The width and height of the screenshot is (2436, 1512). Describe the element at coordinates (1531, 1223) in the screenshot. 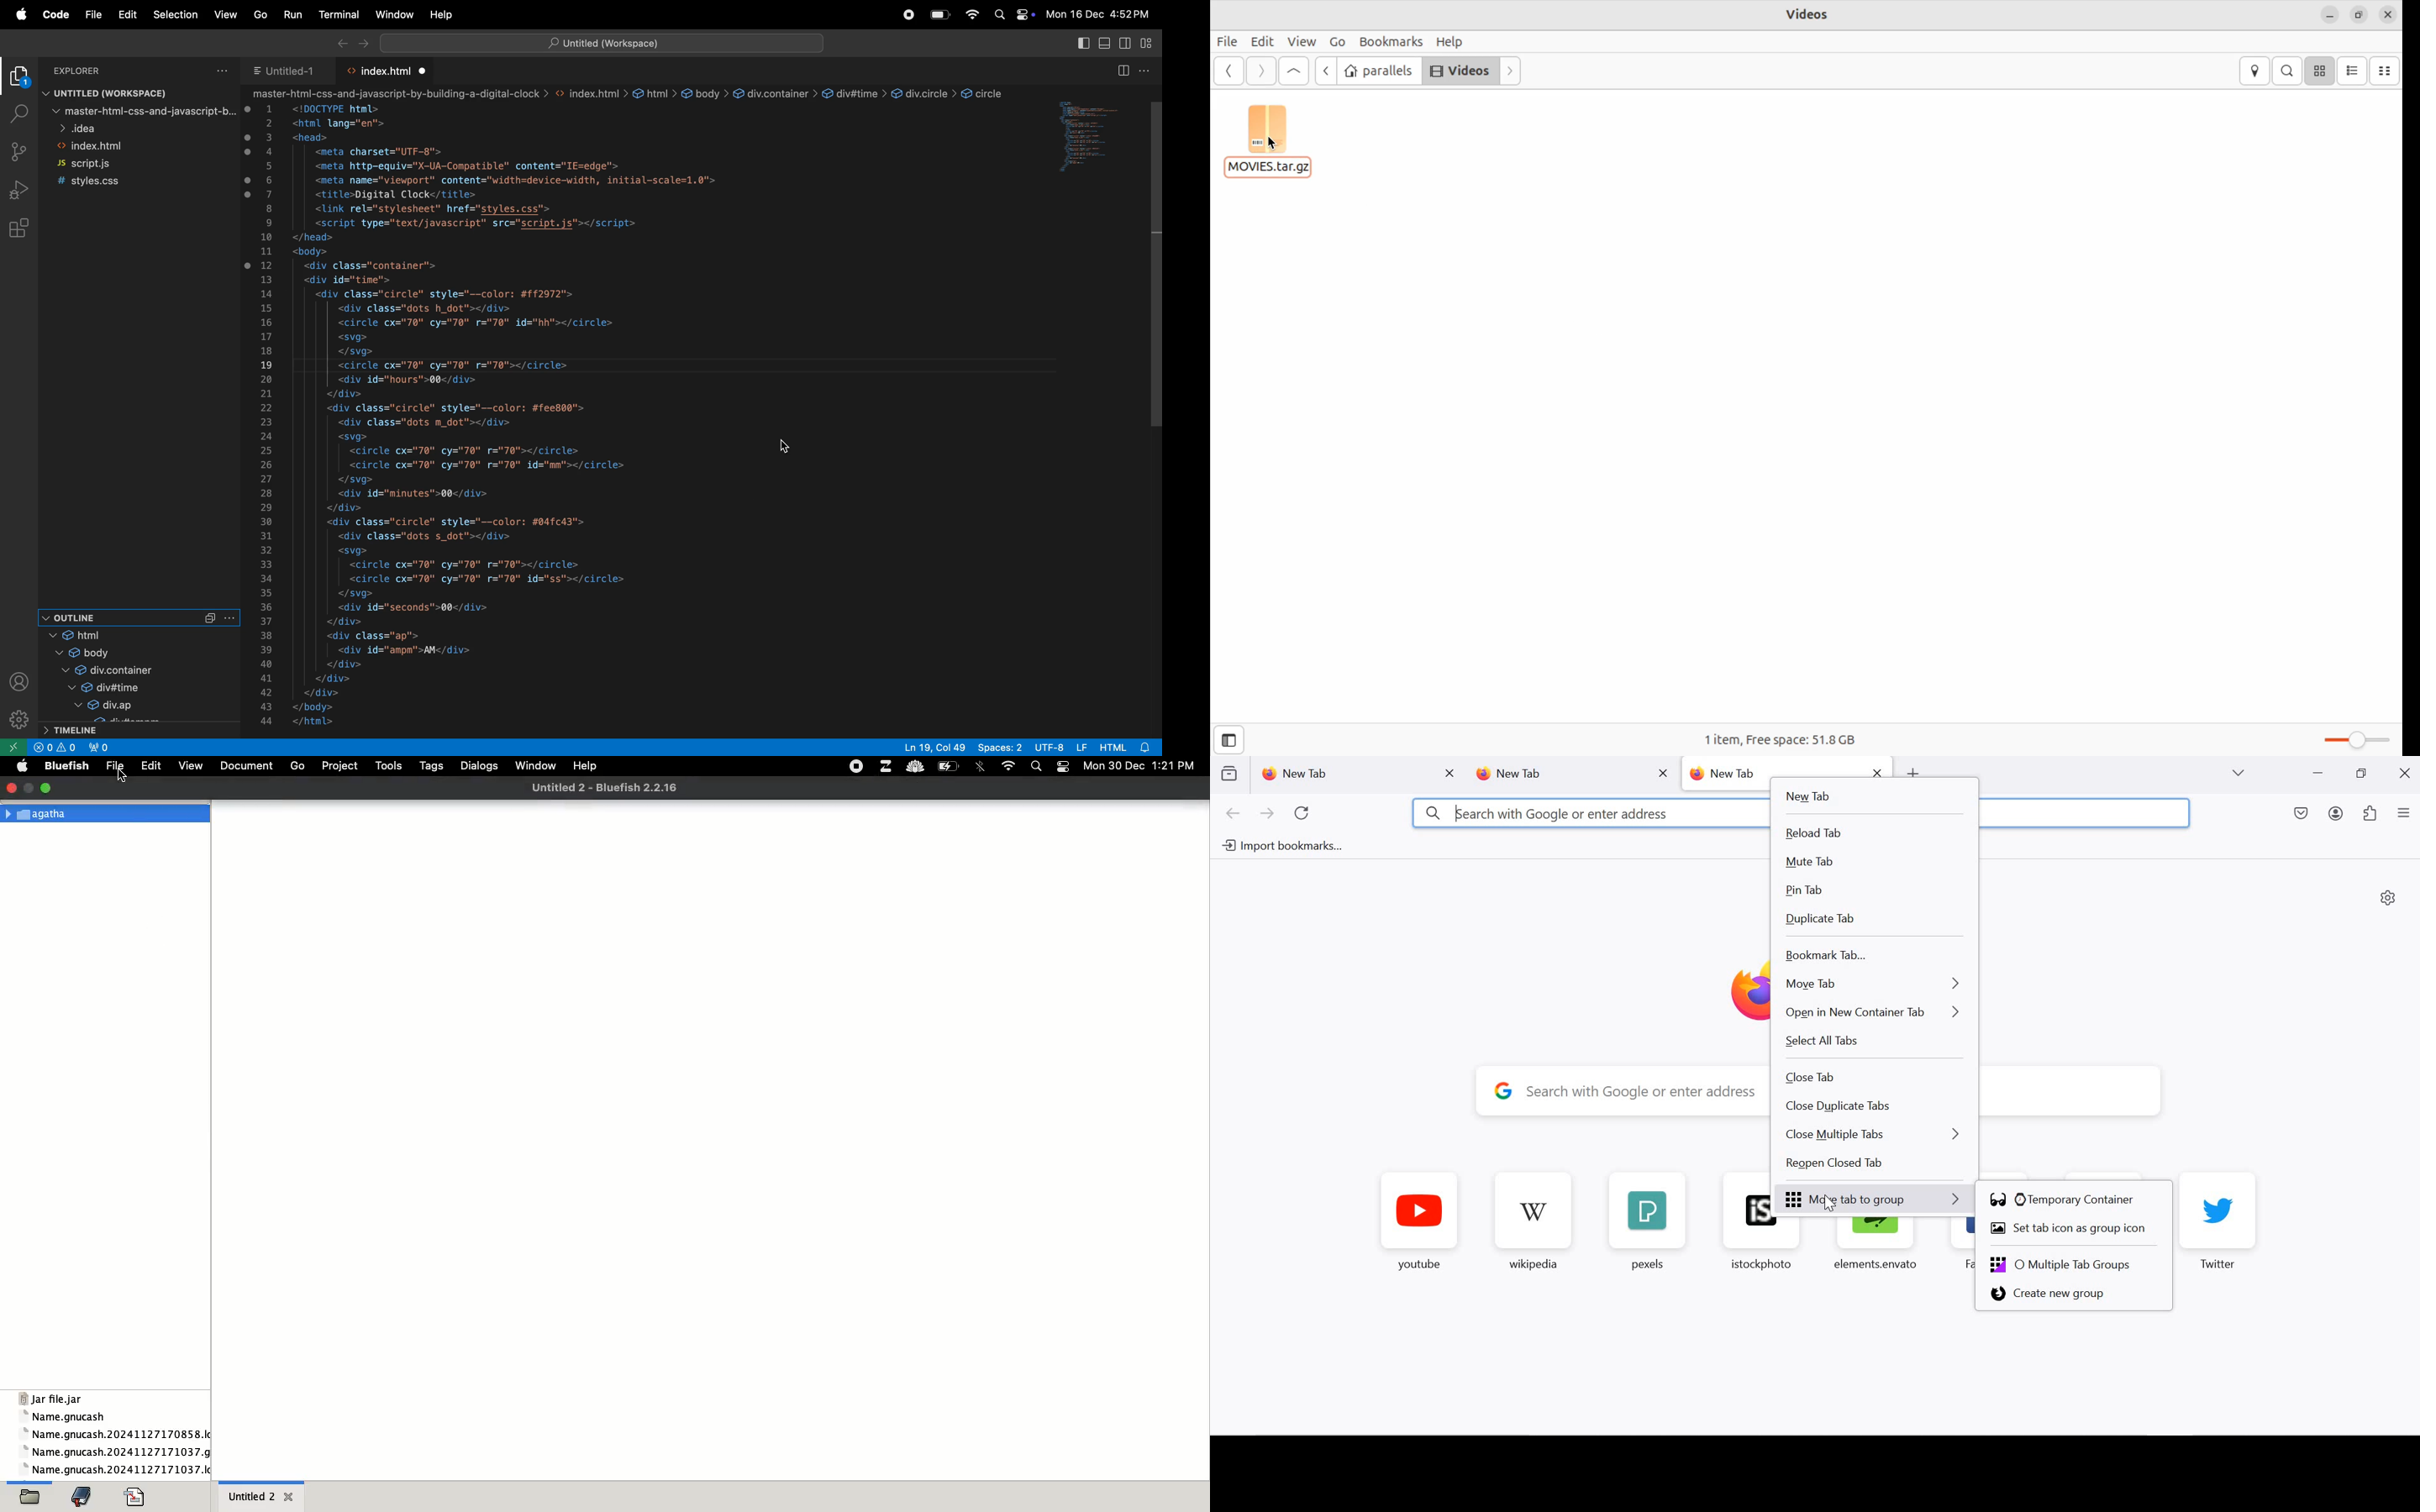

I see `wikipedia` at that location.